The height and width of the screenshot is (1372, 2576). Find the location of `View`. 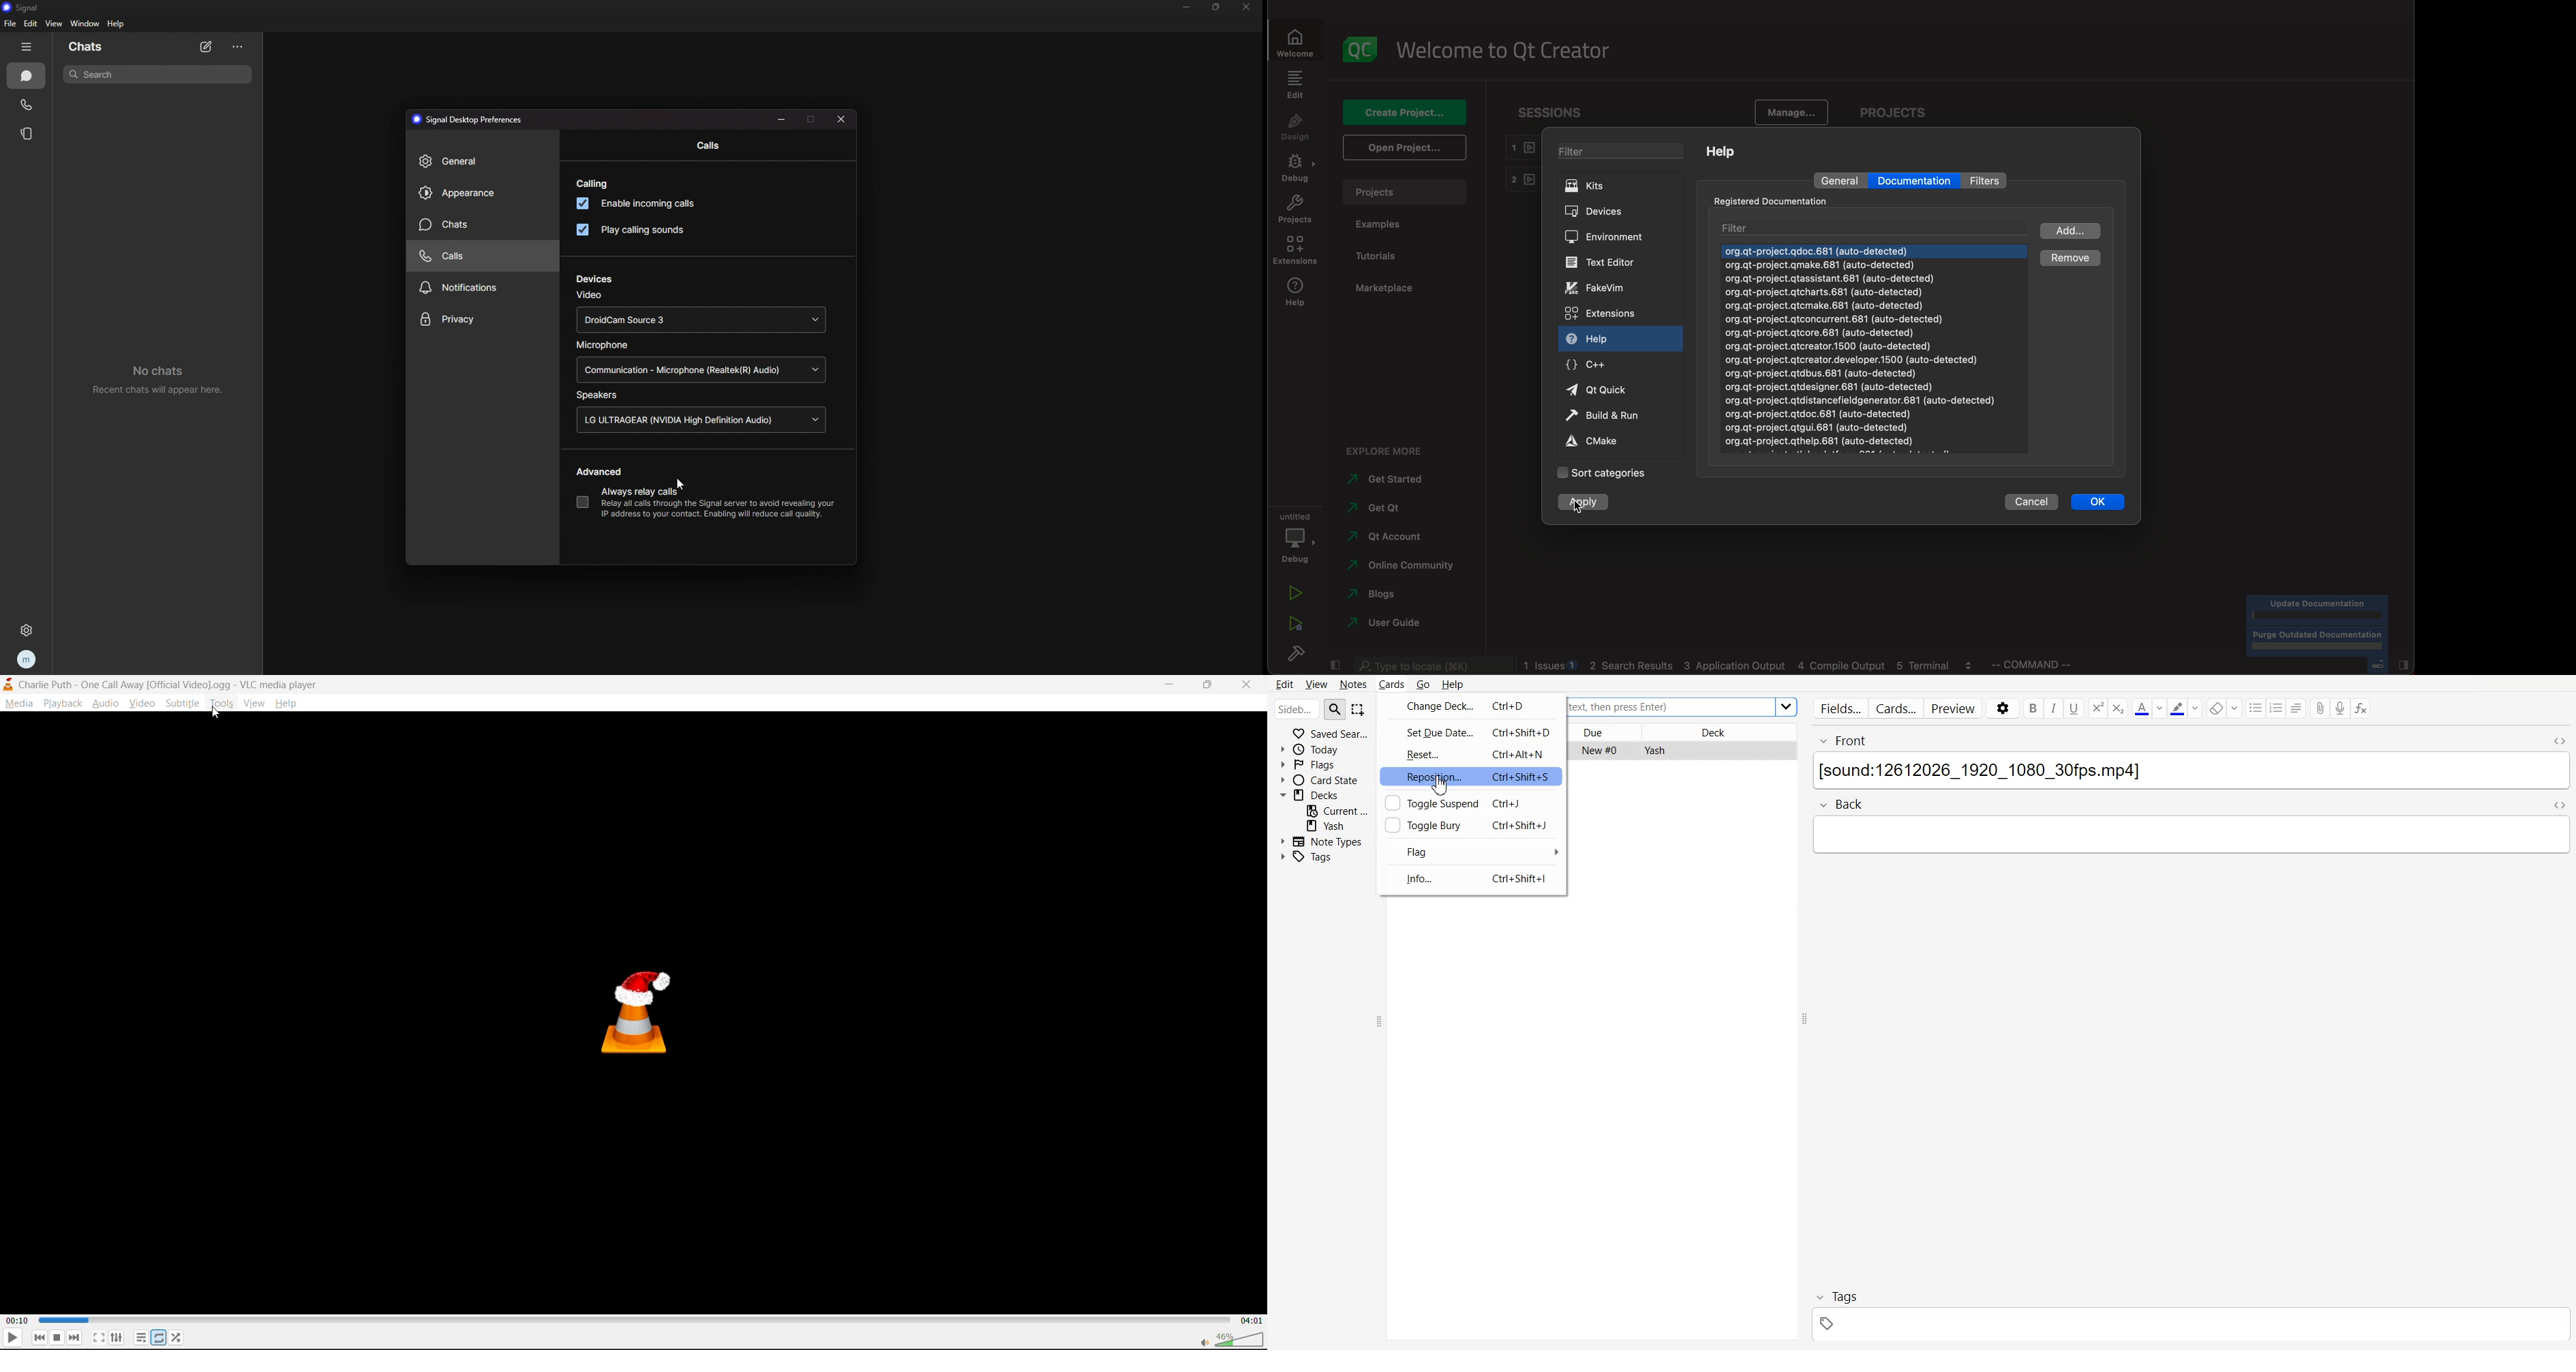

View is located at coordinates (1316, 684).